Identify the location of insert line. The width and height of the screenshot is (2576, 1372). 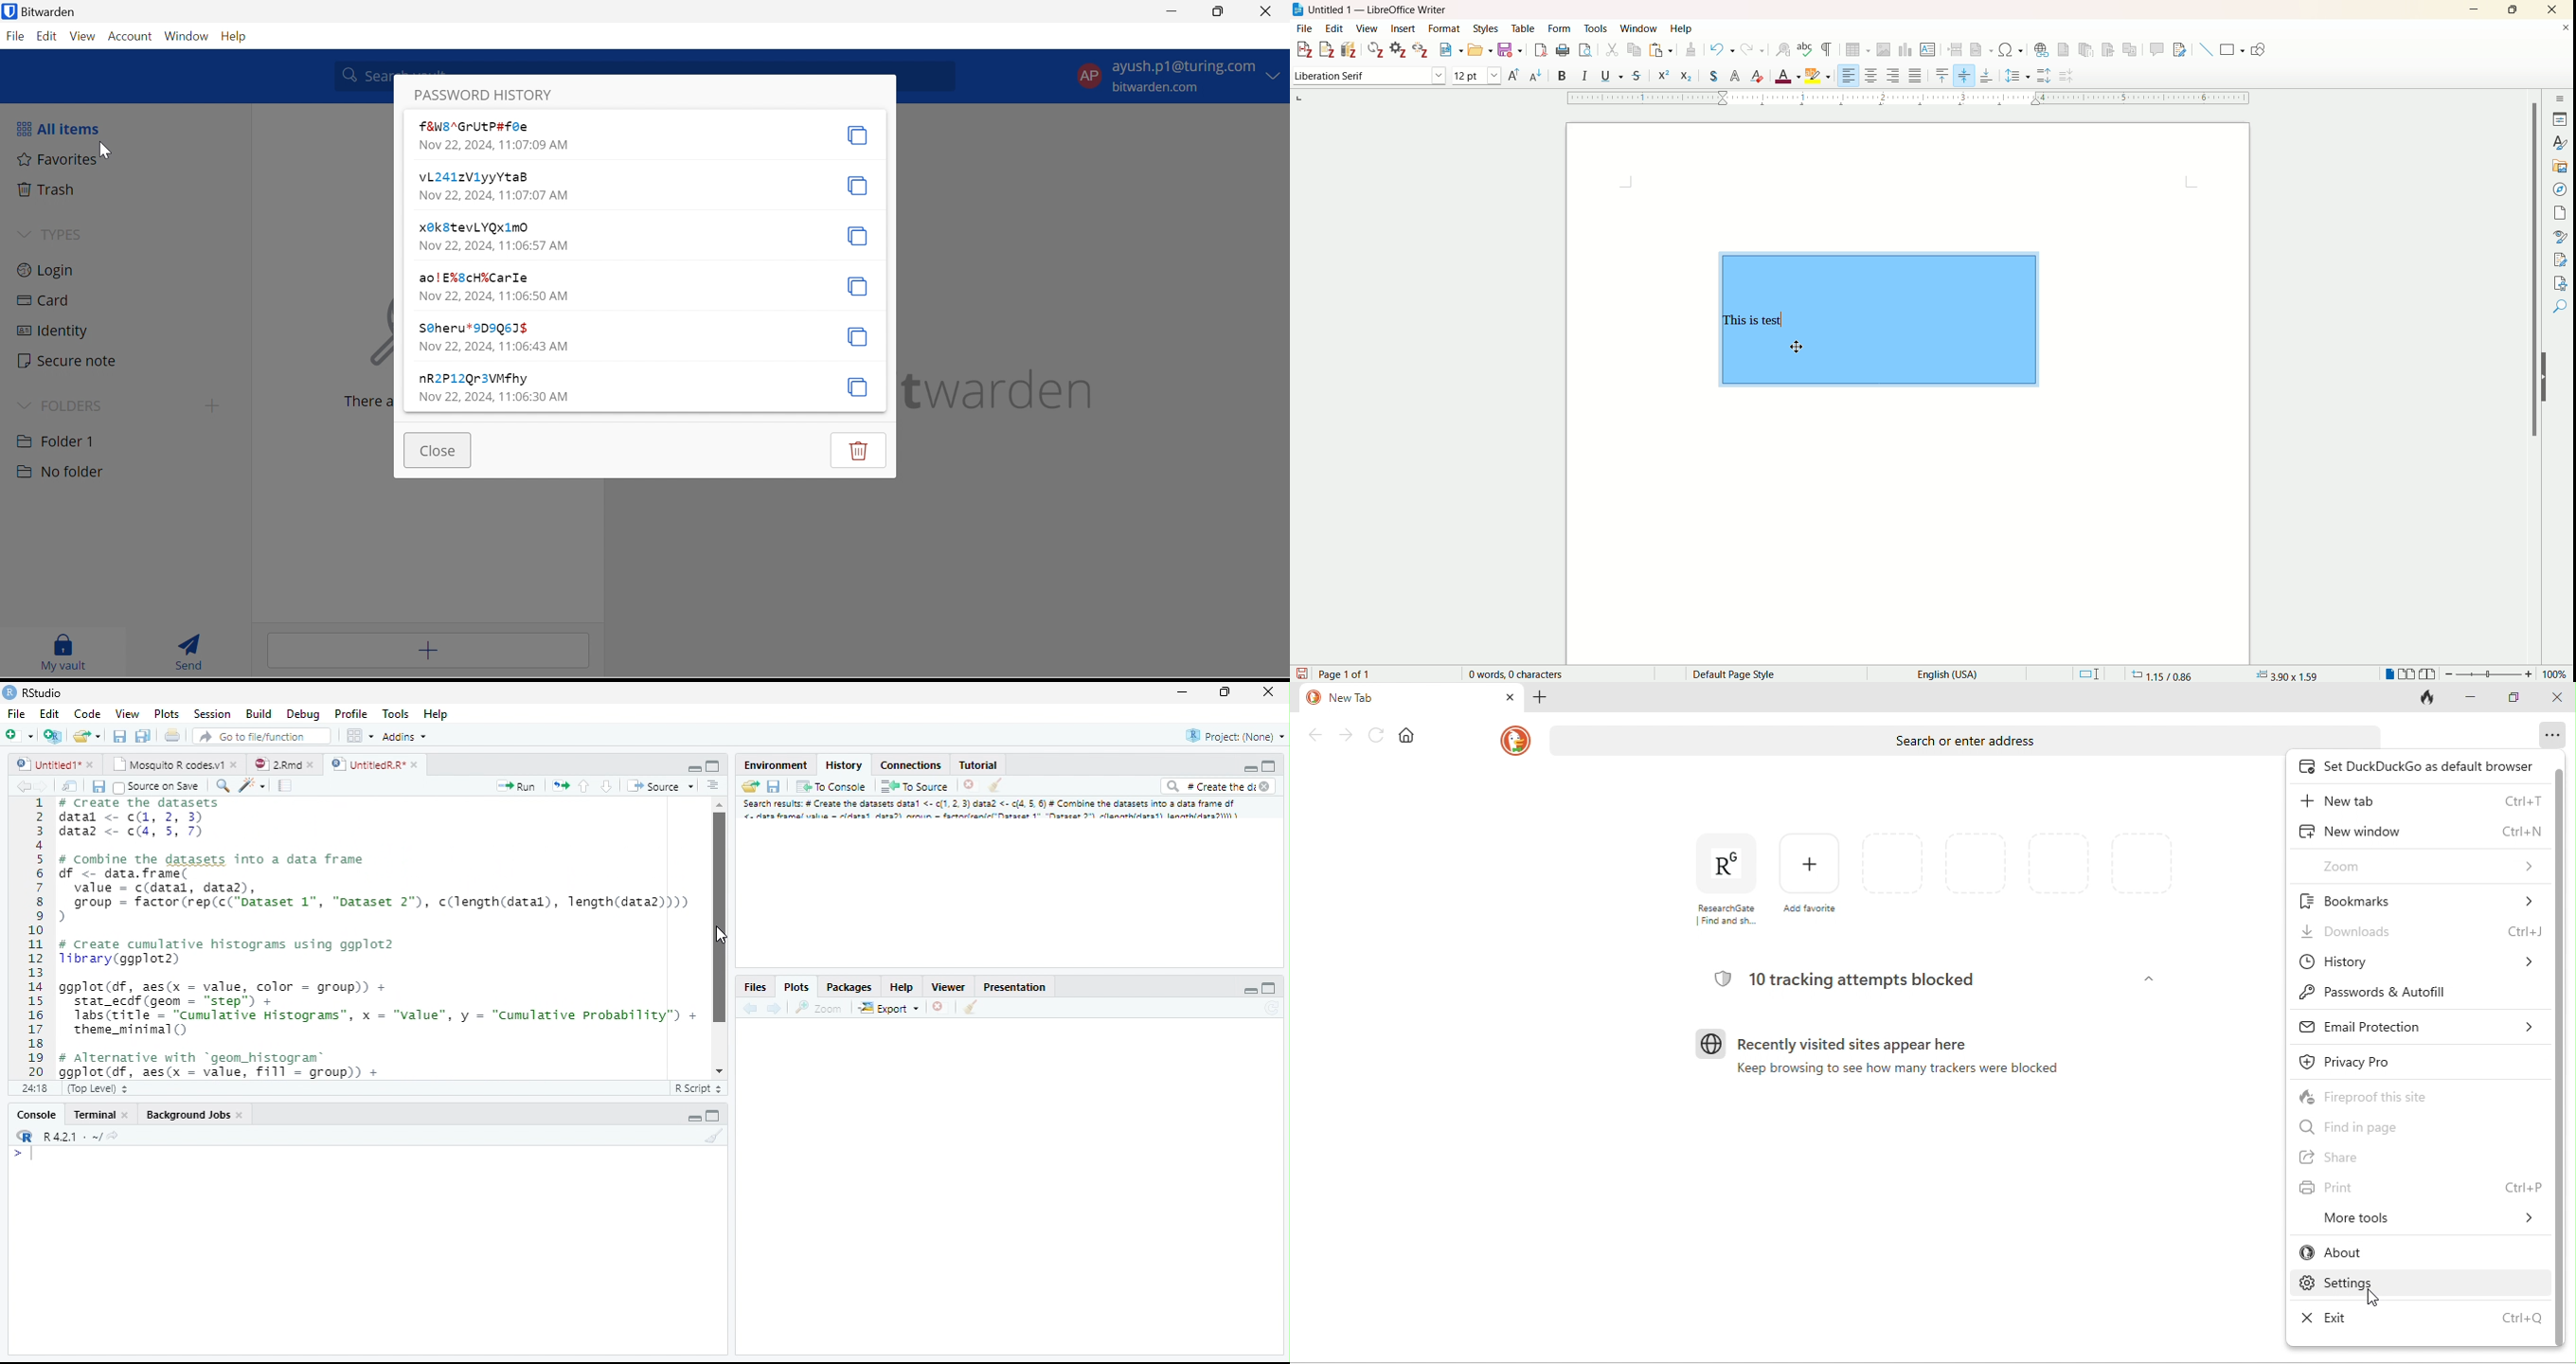
(2205, 49).